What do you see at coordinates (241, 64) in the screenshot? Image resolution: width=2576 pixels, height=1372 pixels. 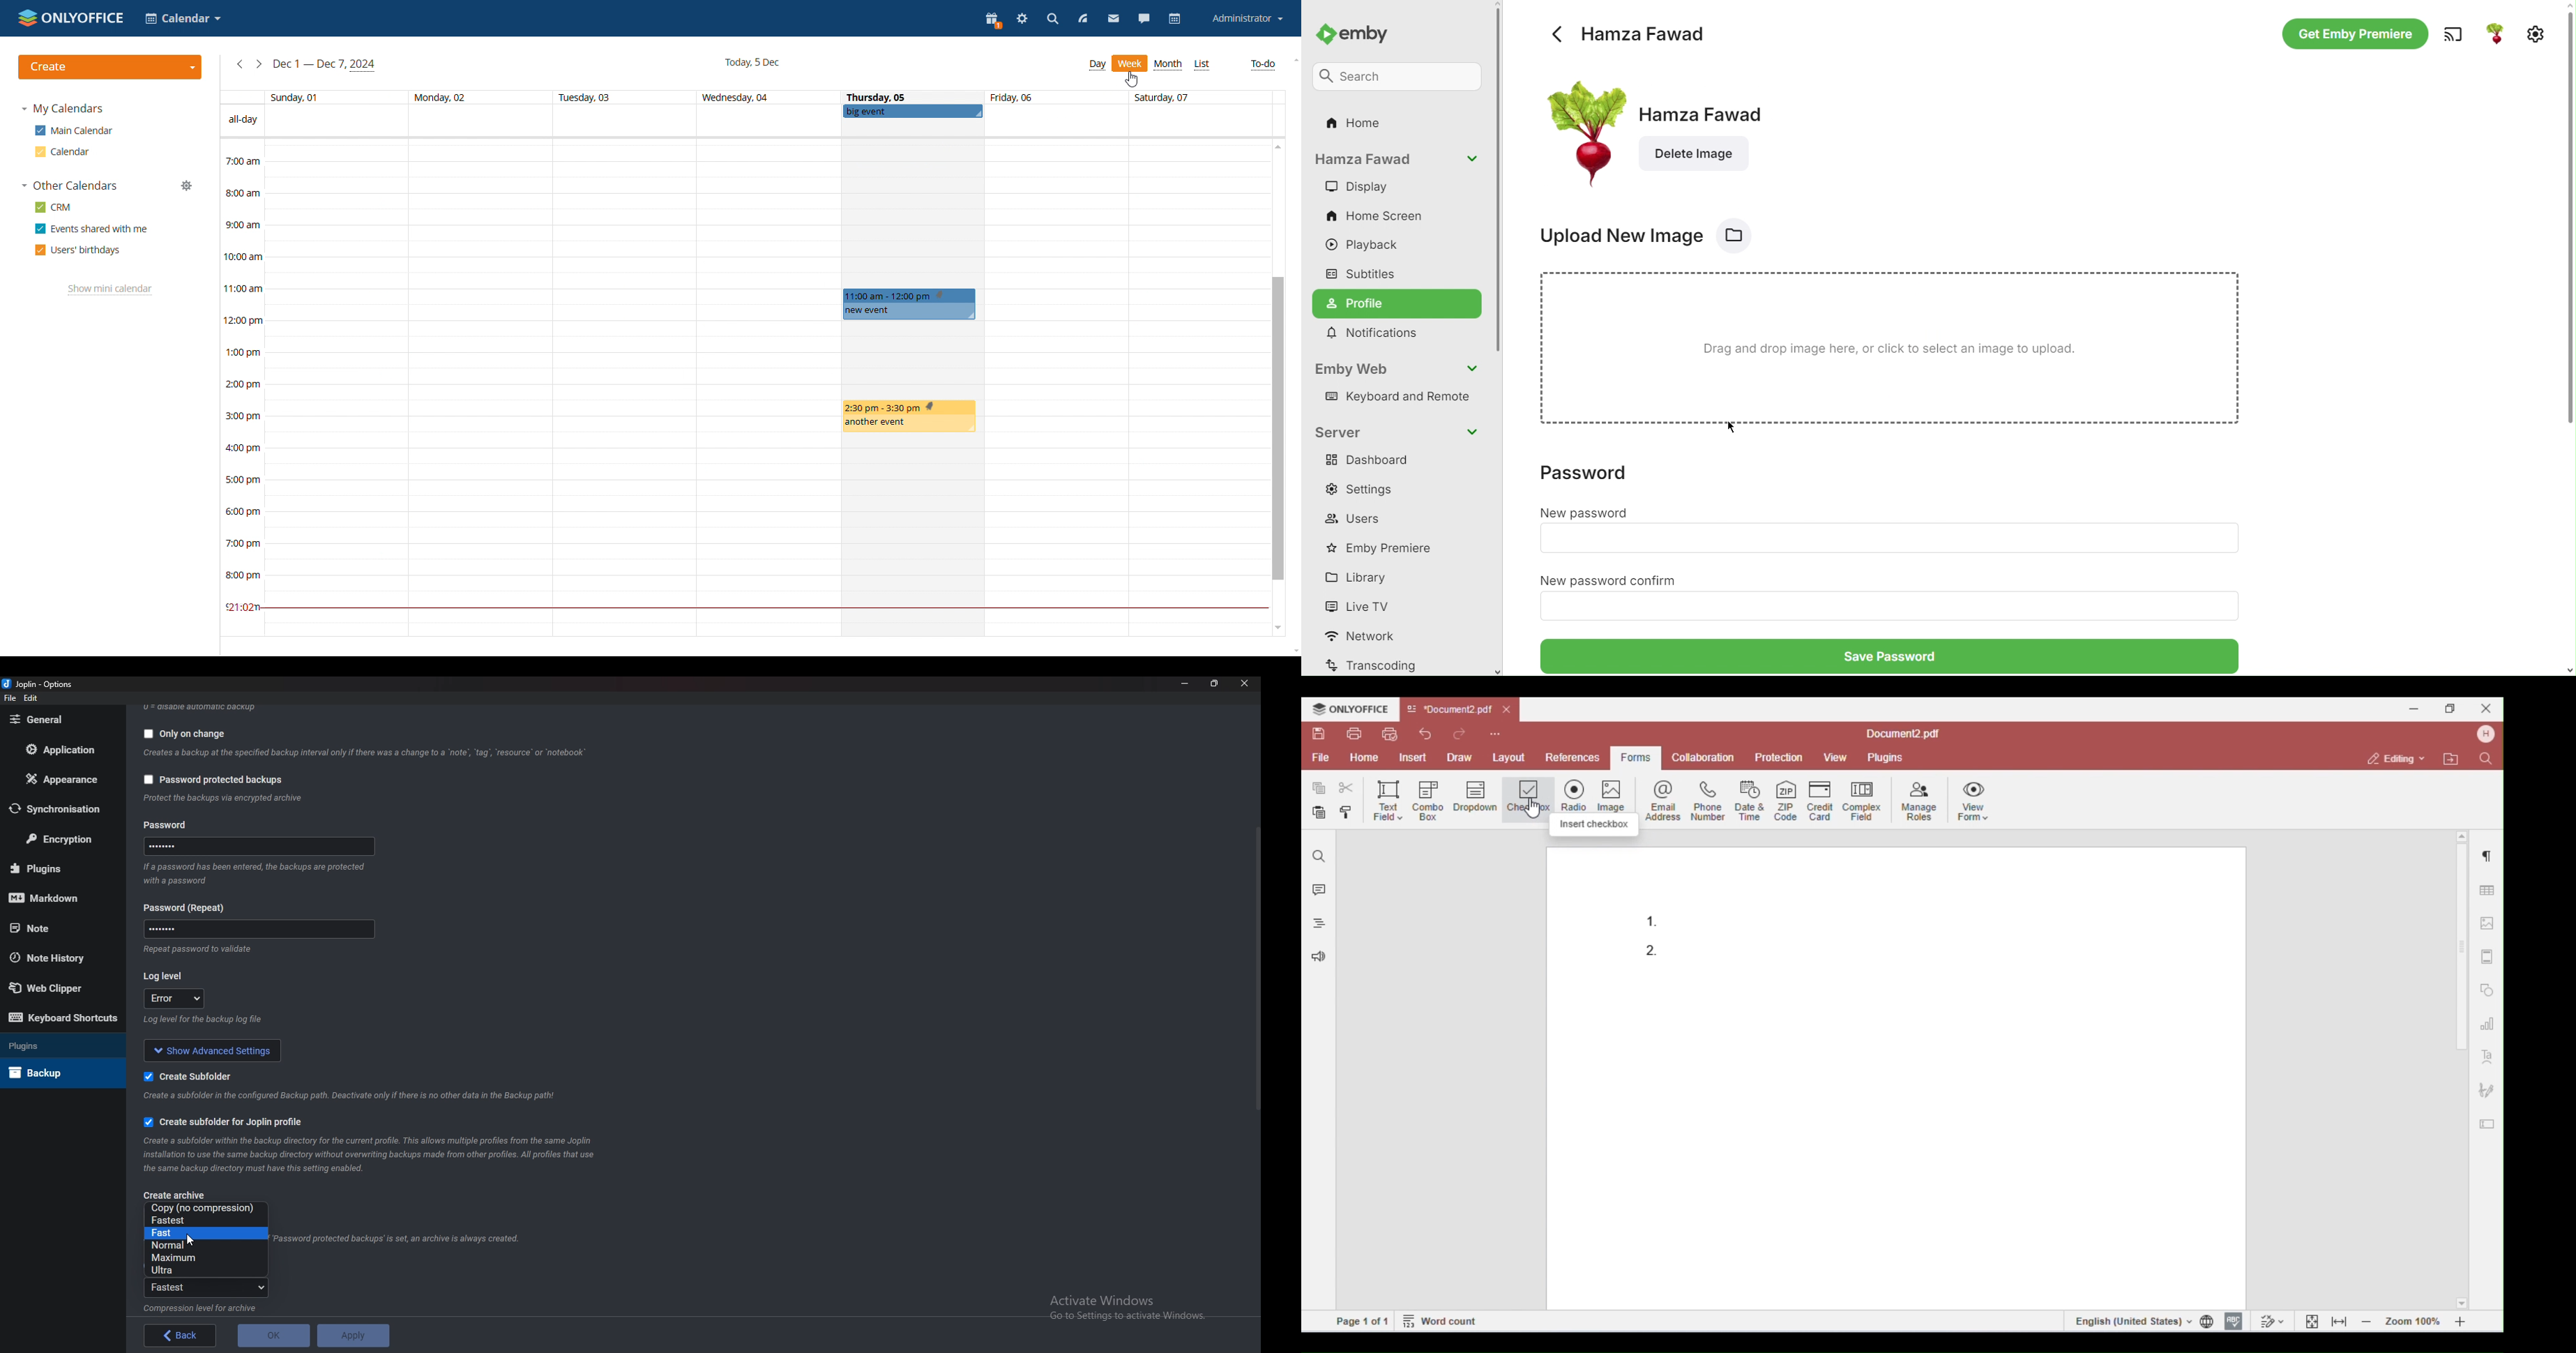 I see `previous week` at bounding box center [241, 64].